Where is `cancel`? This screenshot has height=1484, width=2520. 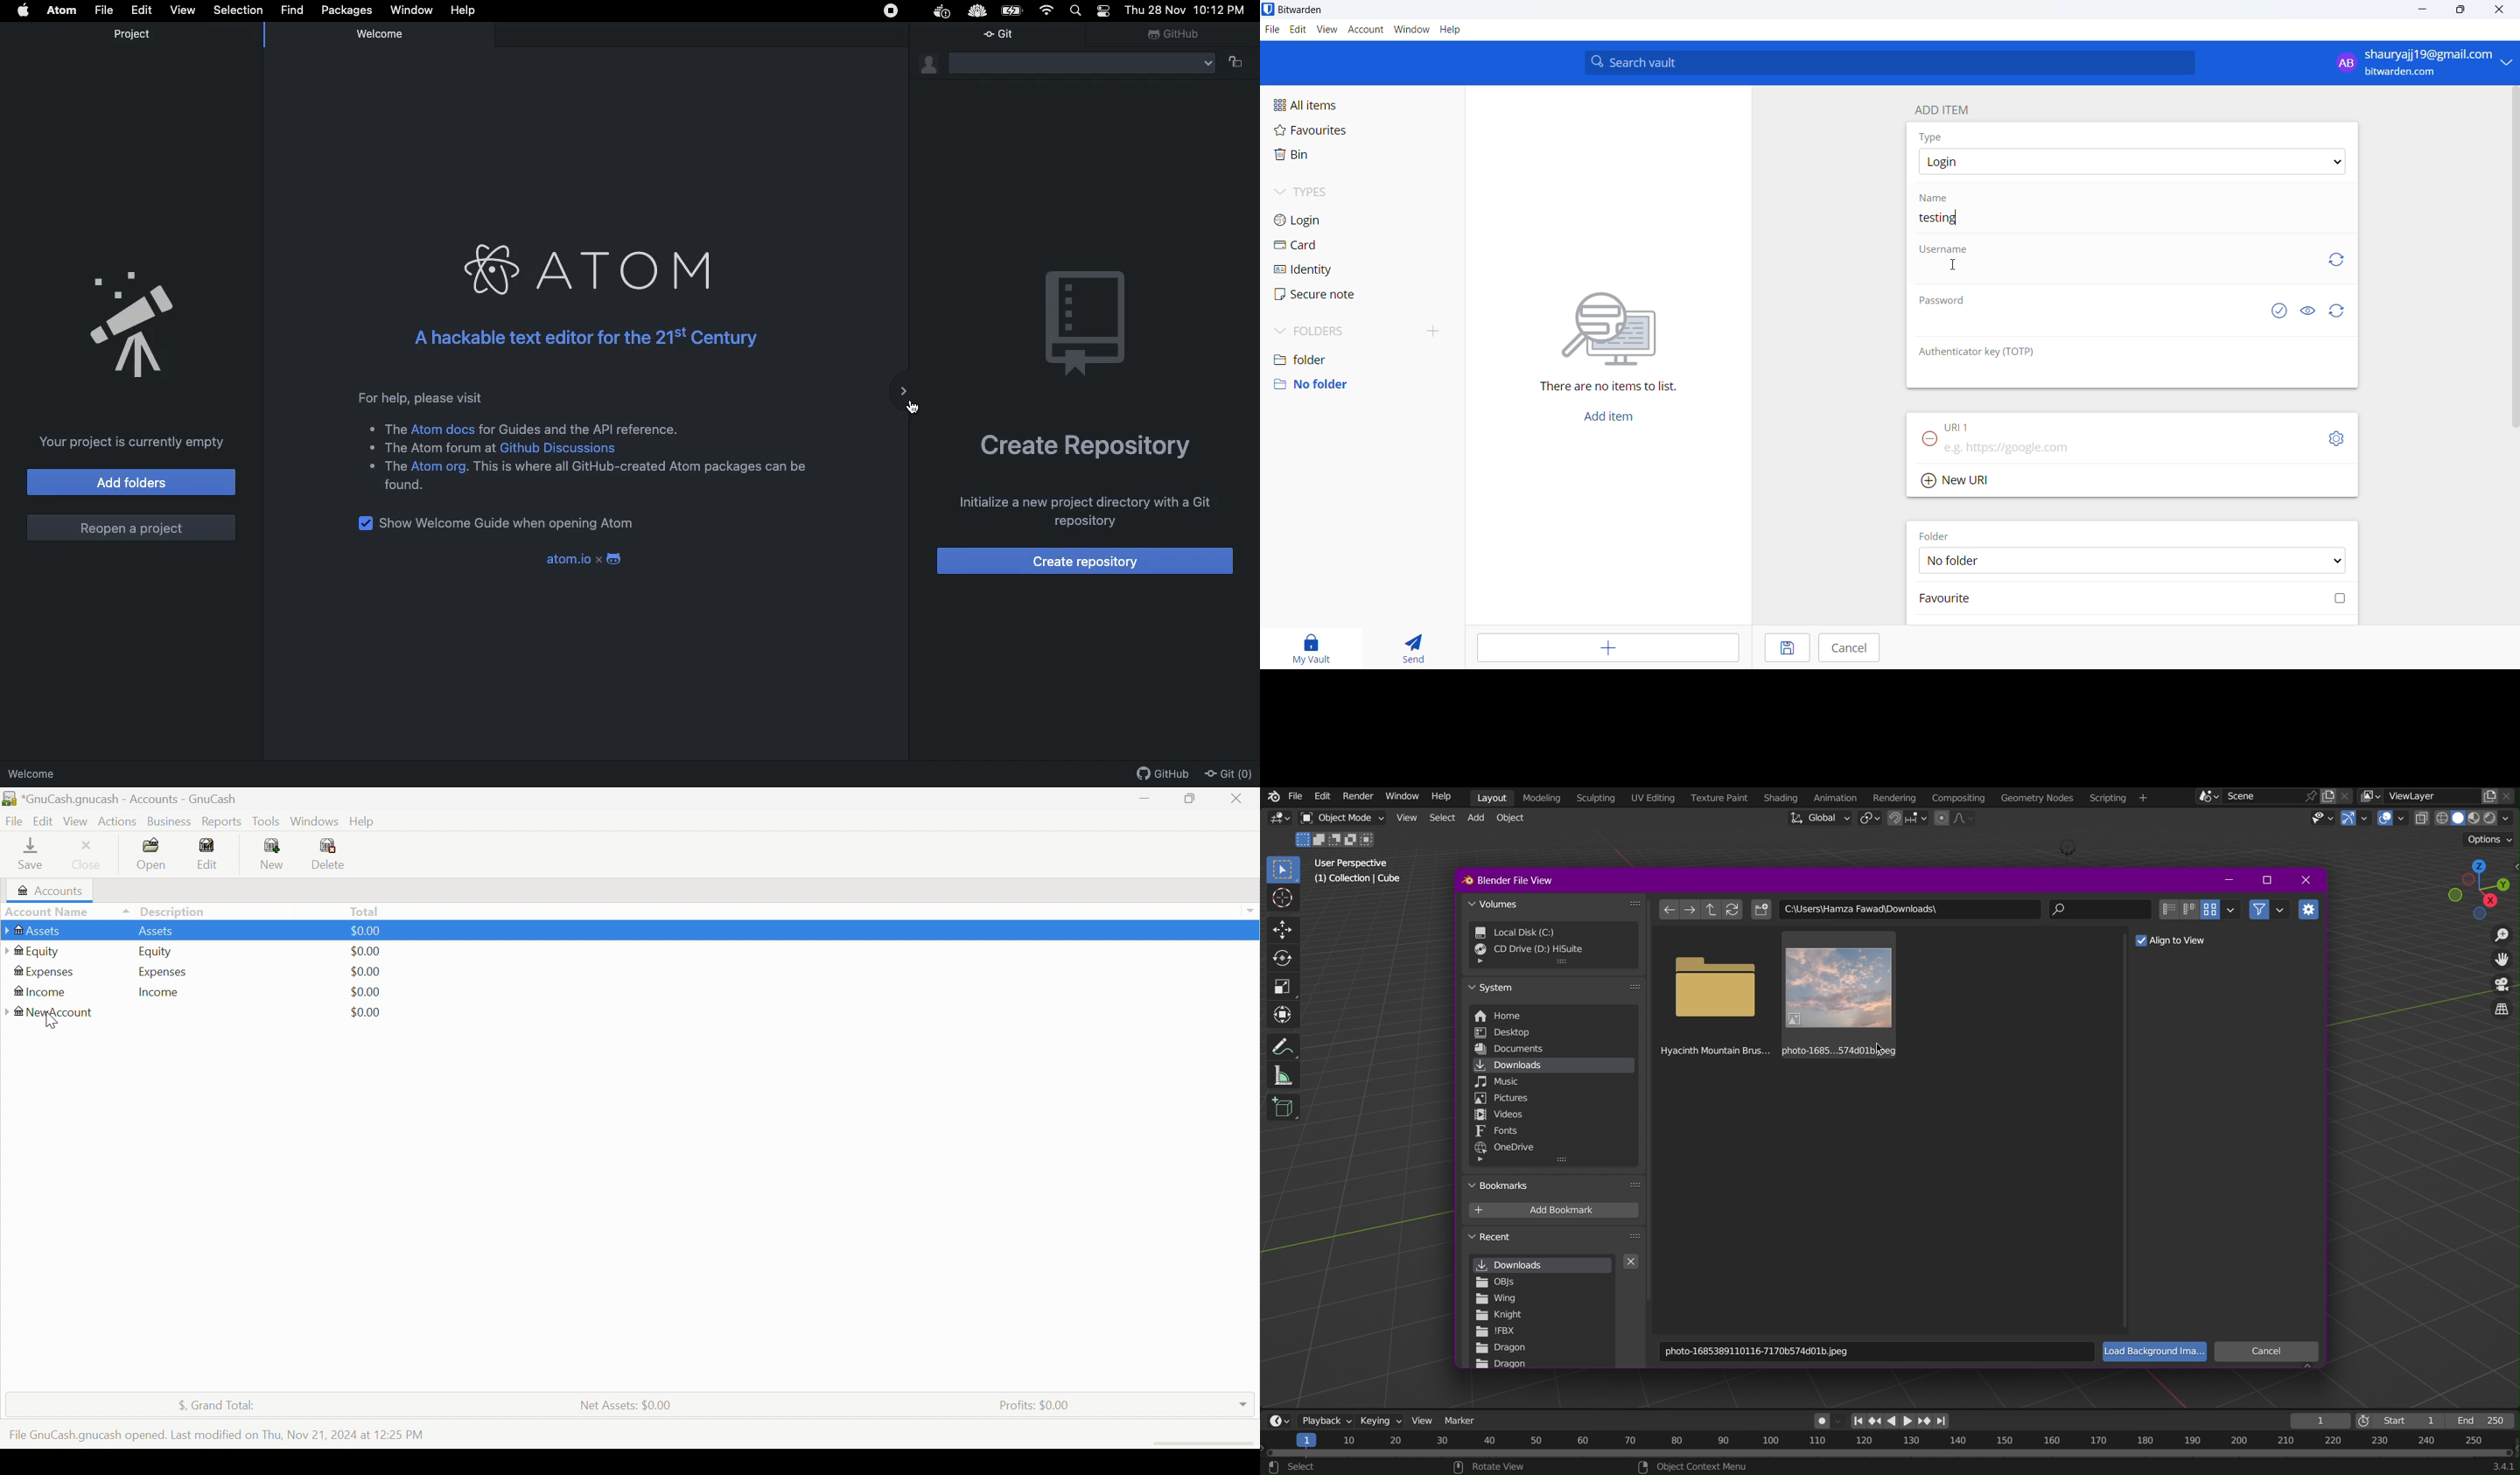
cancel is located at coordinates (1848, 648).